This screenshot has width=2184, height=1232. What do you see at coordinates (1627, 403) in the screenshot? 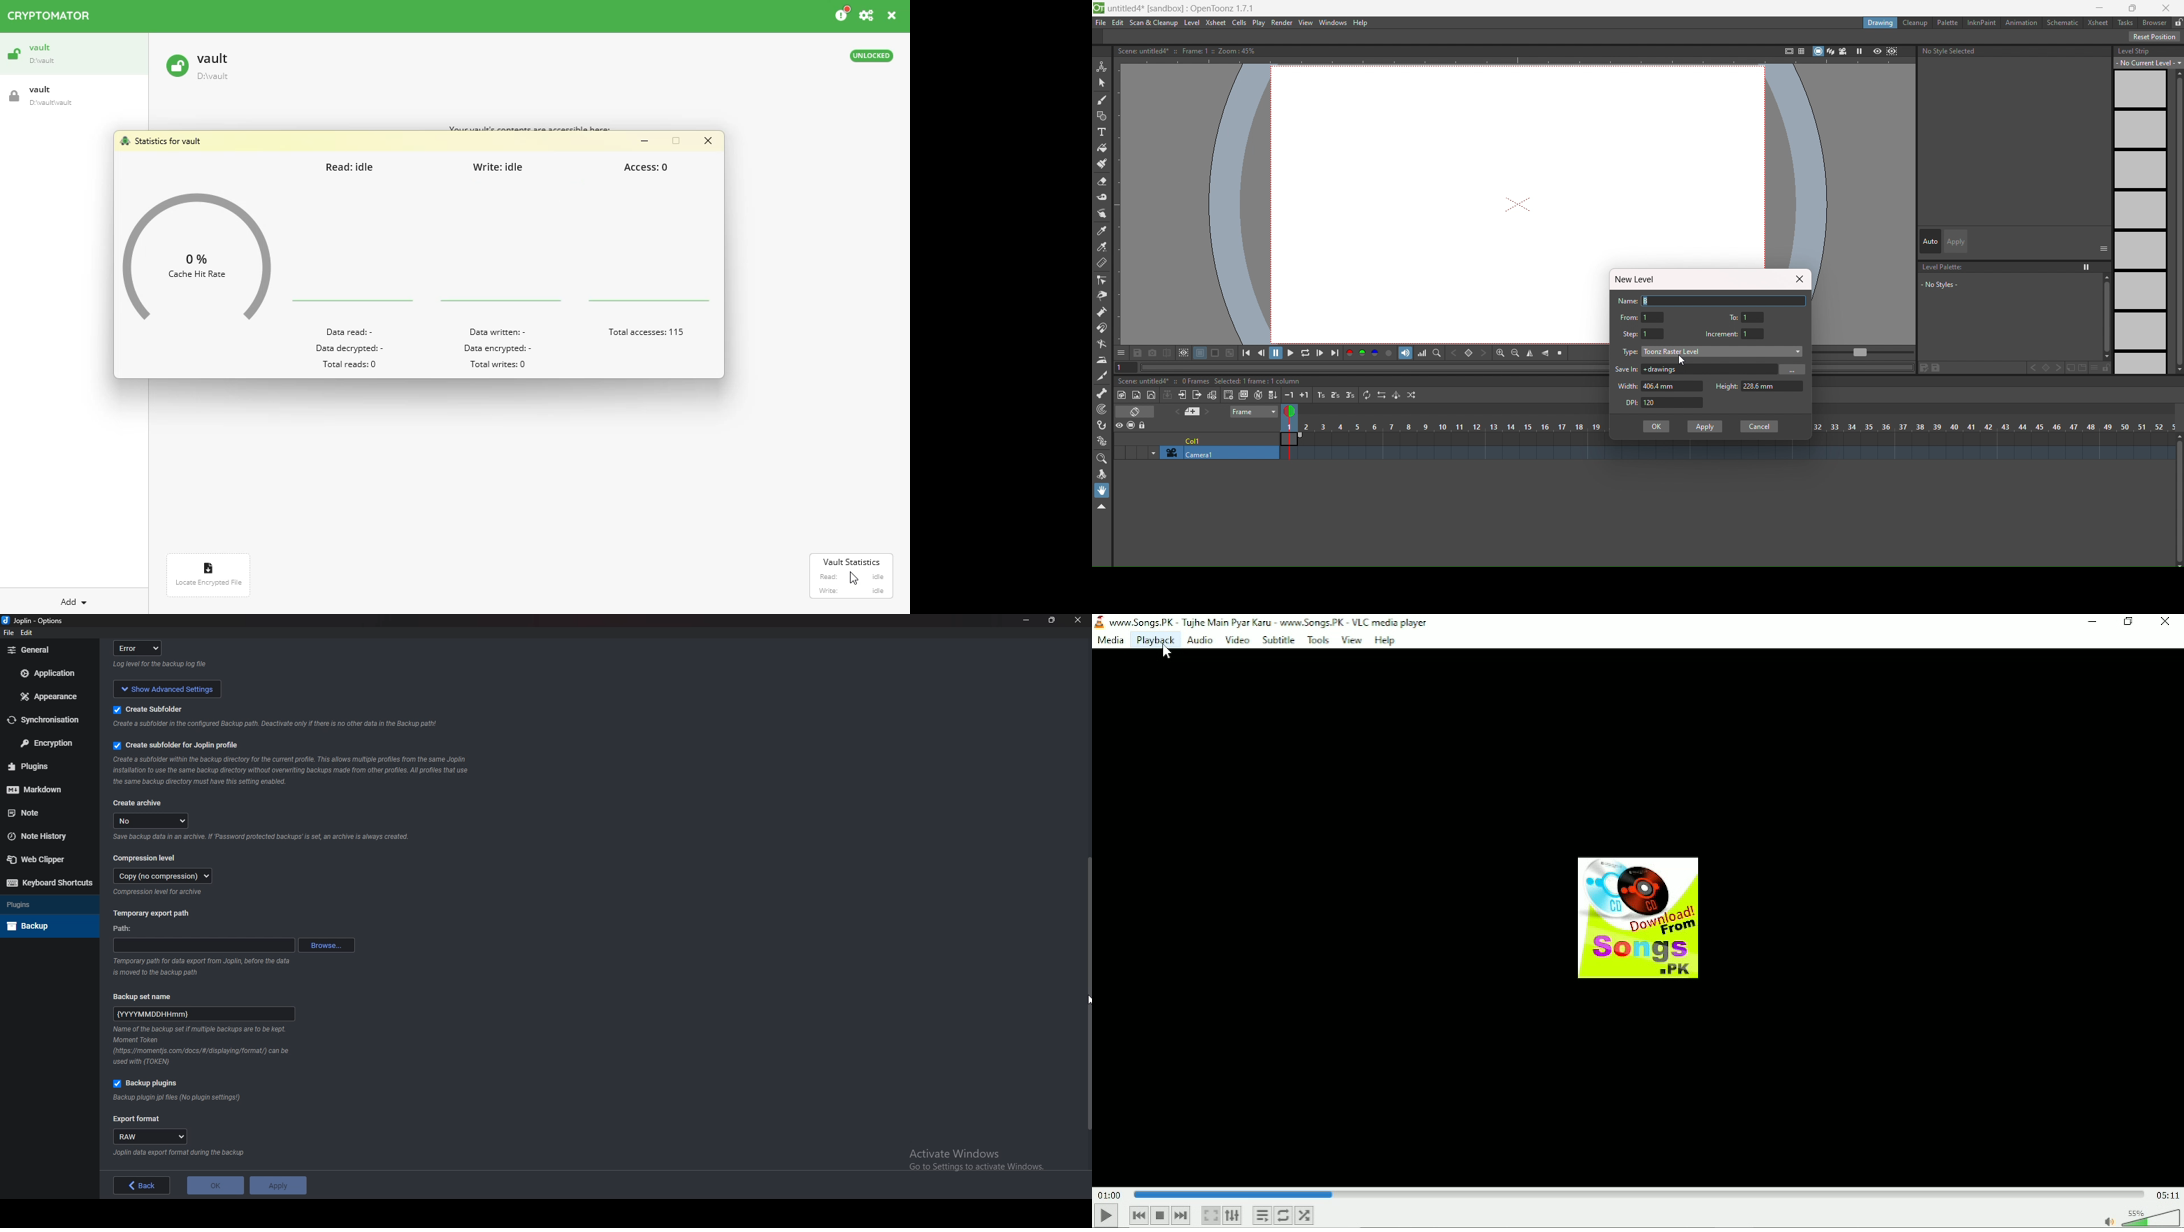
I see `DPI` at bounding box center [1627, 403].